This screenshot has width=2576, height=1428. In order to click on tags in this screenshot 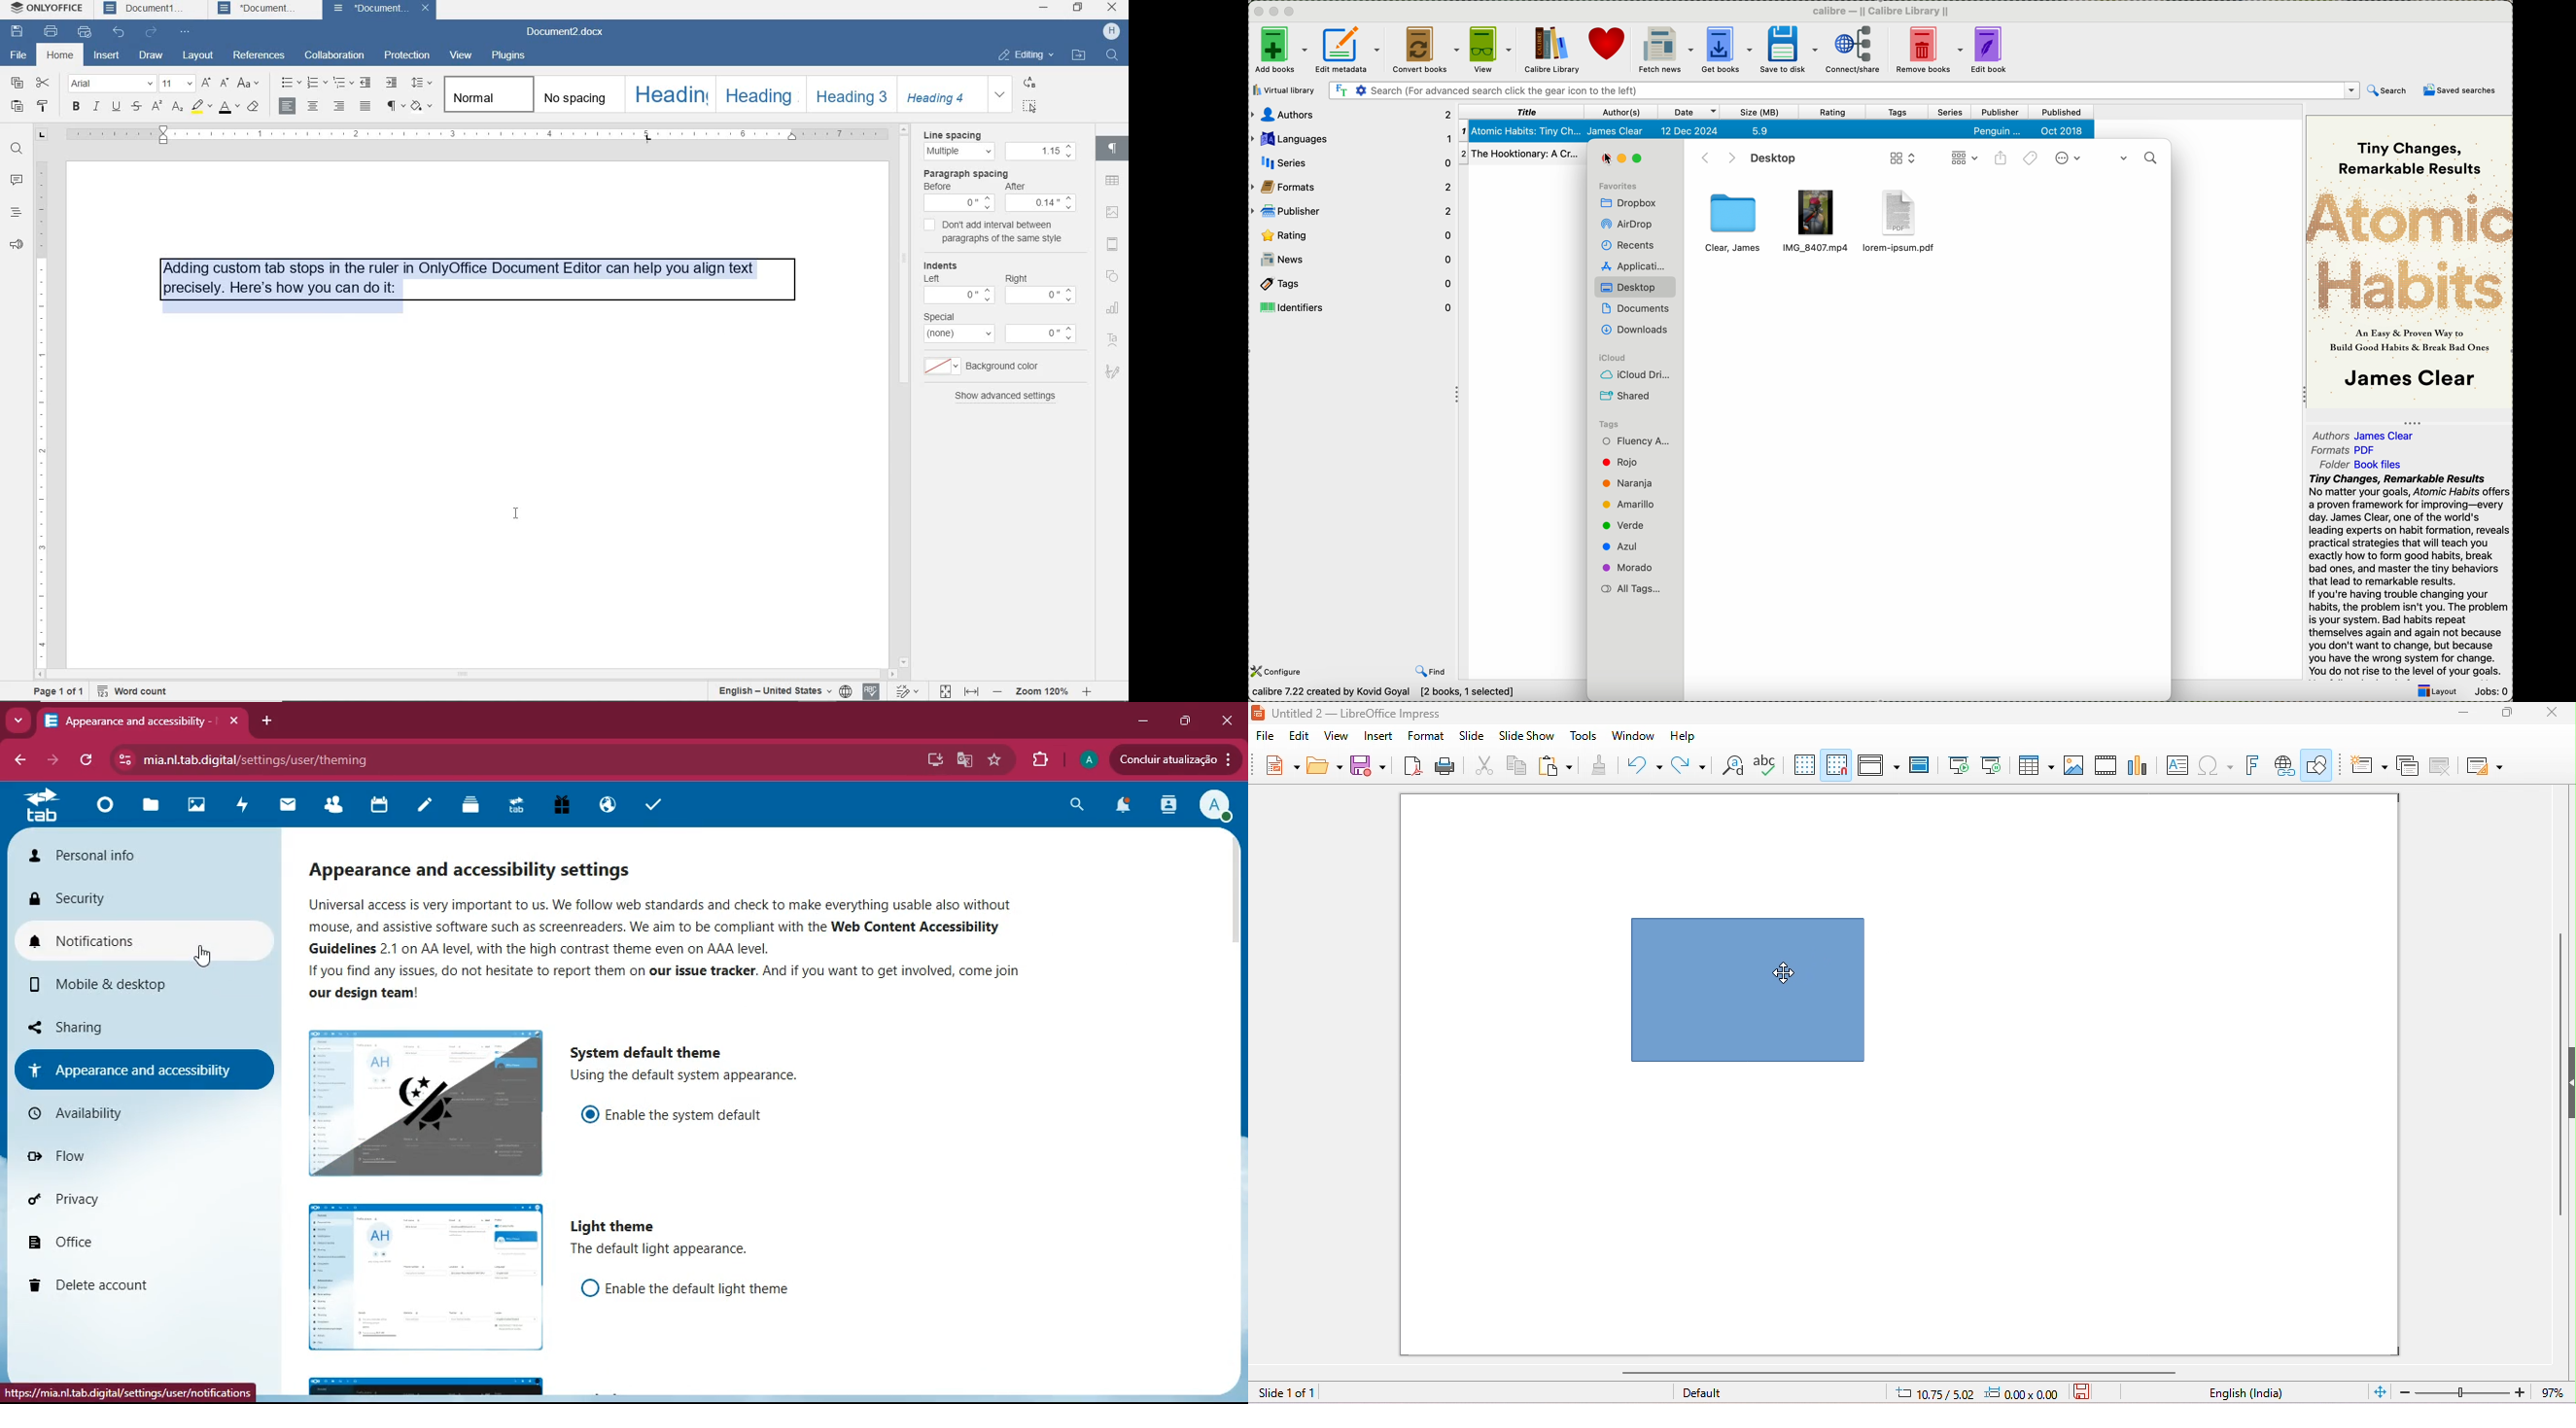, I will do `click(1900, 112)`.